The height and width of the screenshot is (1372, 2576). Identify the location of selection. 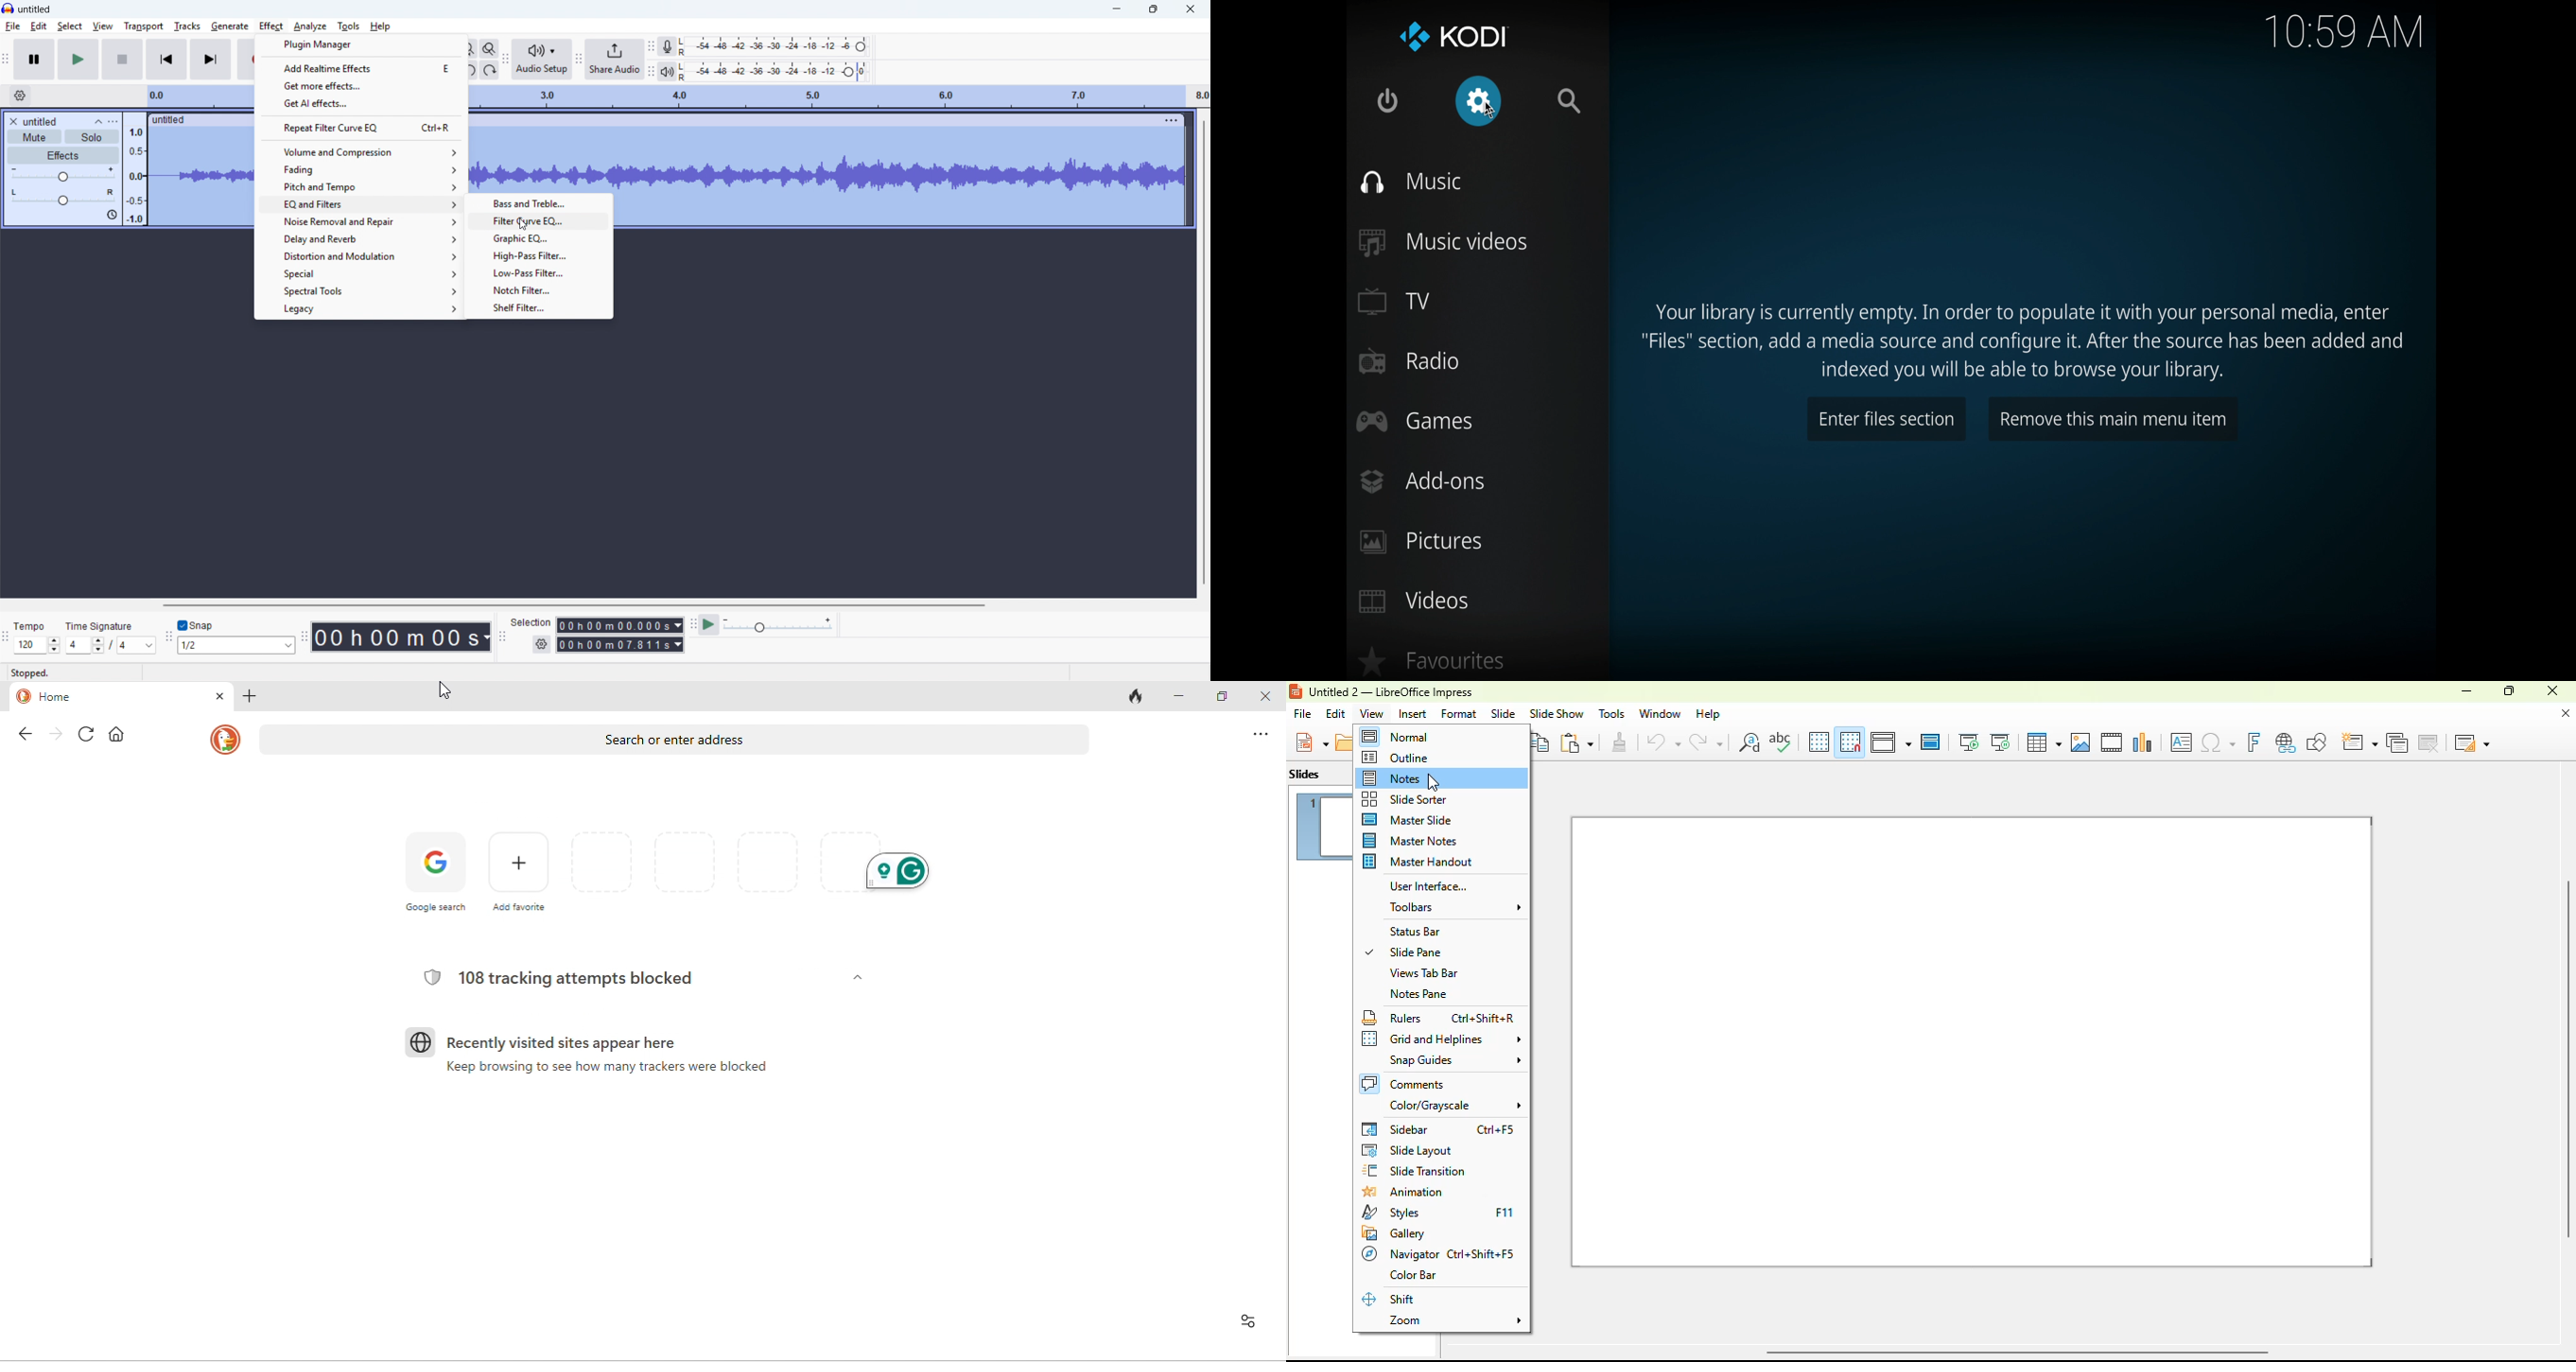
(531, 622).